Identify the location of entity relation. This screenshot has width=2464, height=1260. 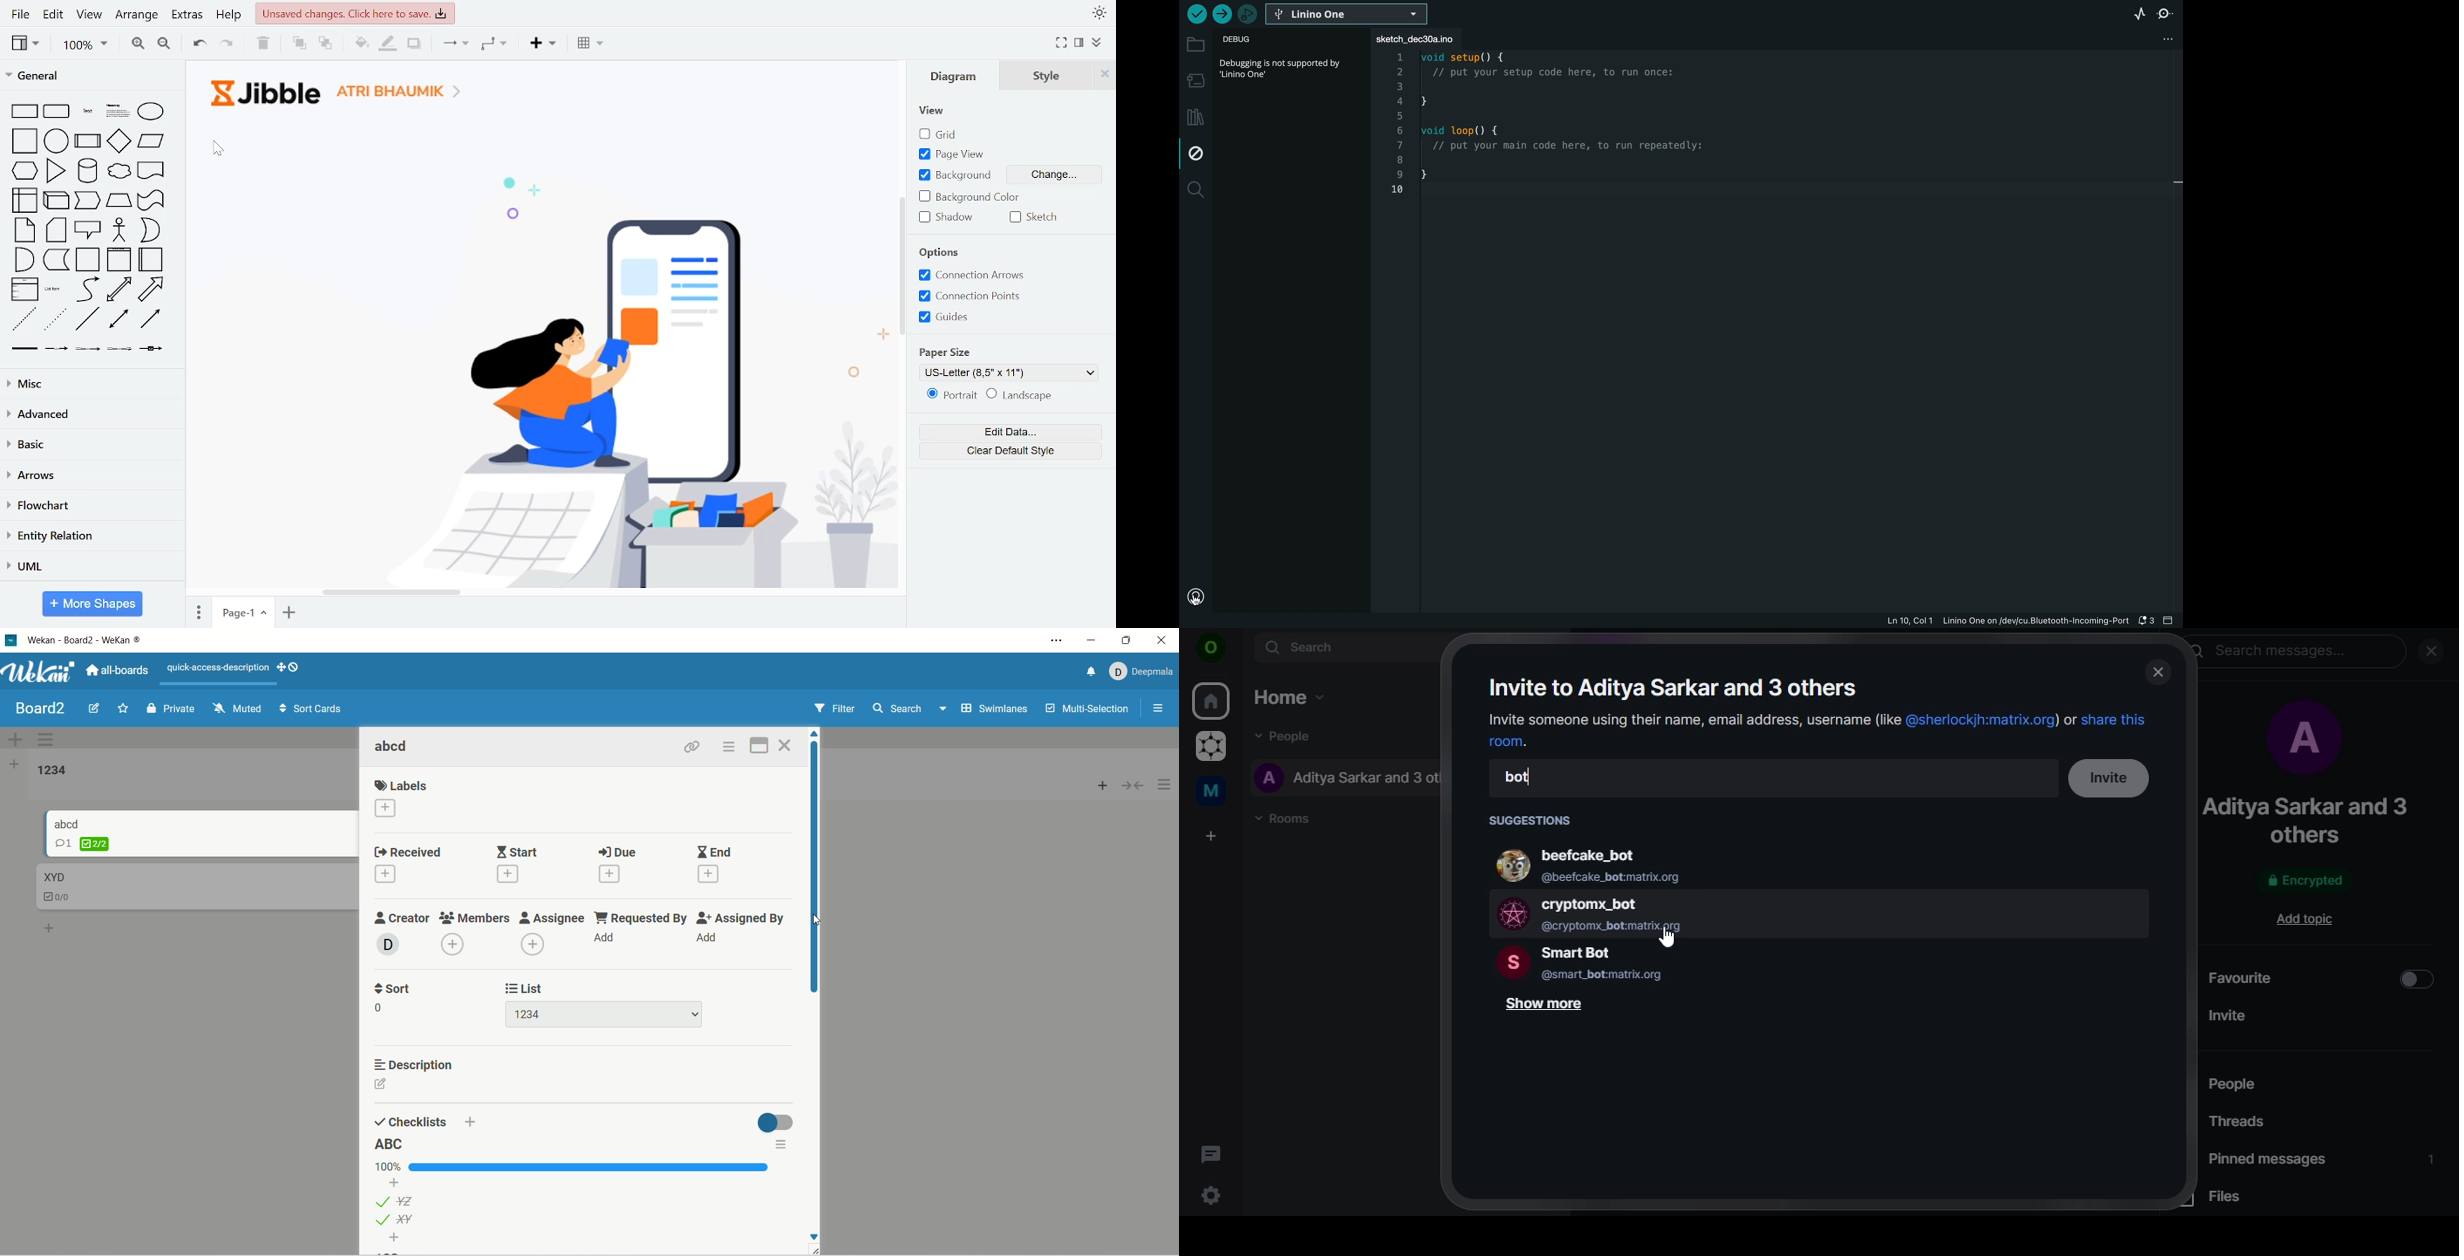
(89, 537).